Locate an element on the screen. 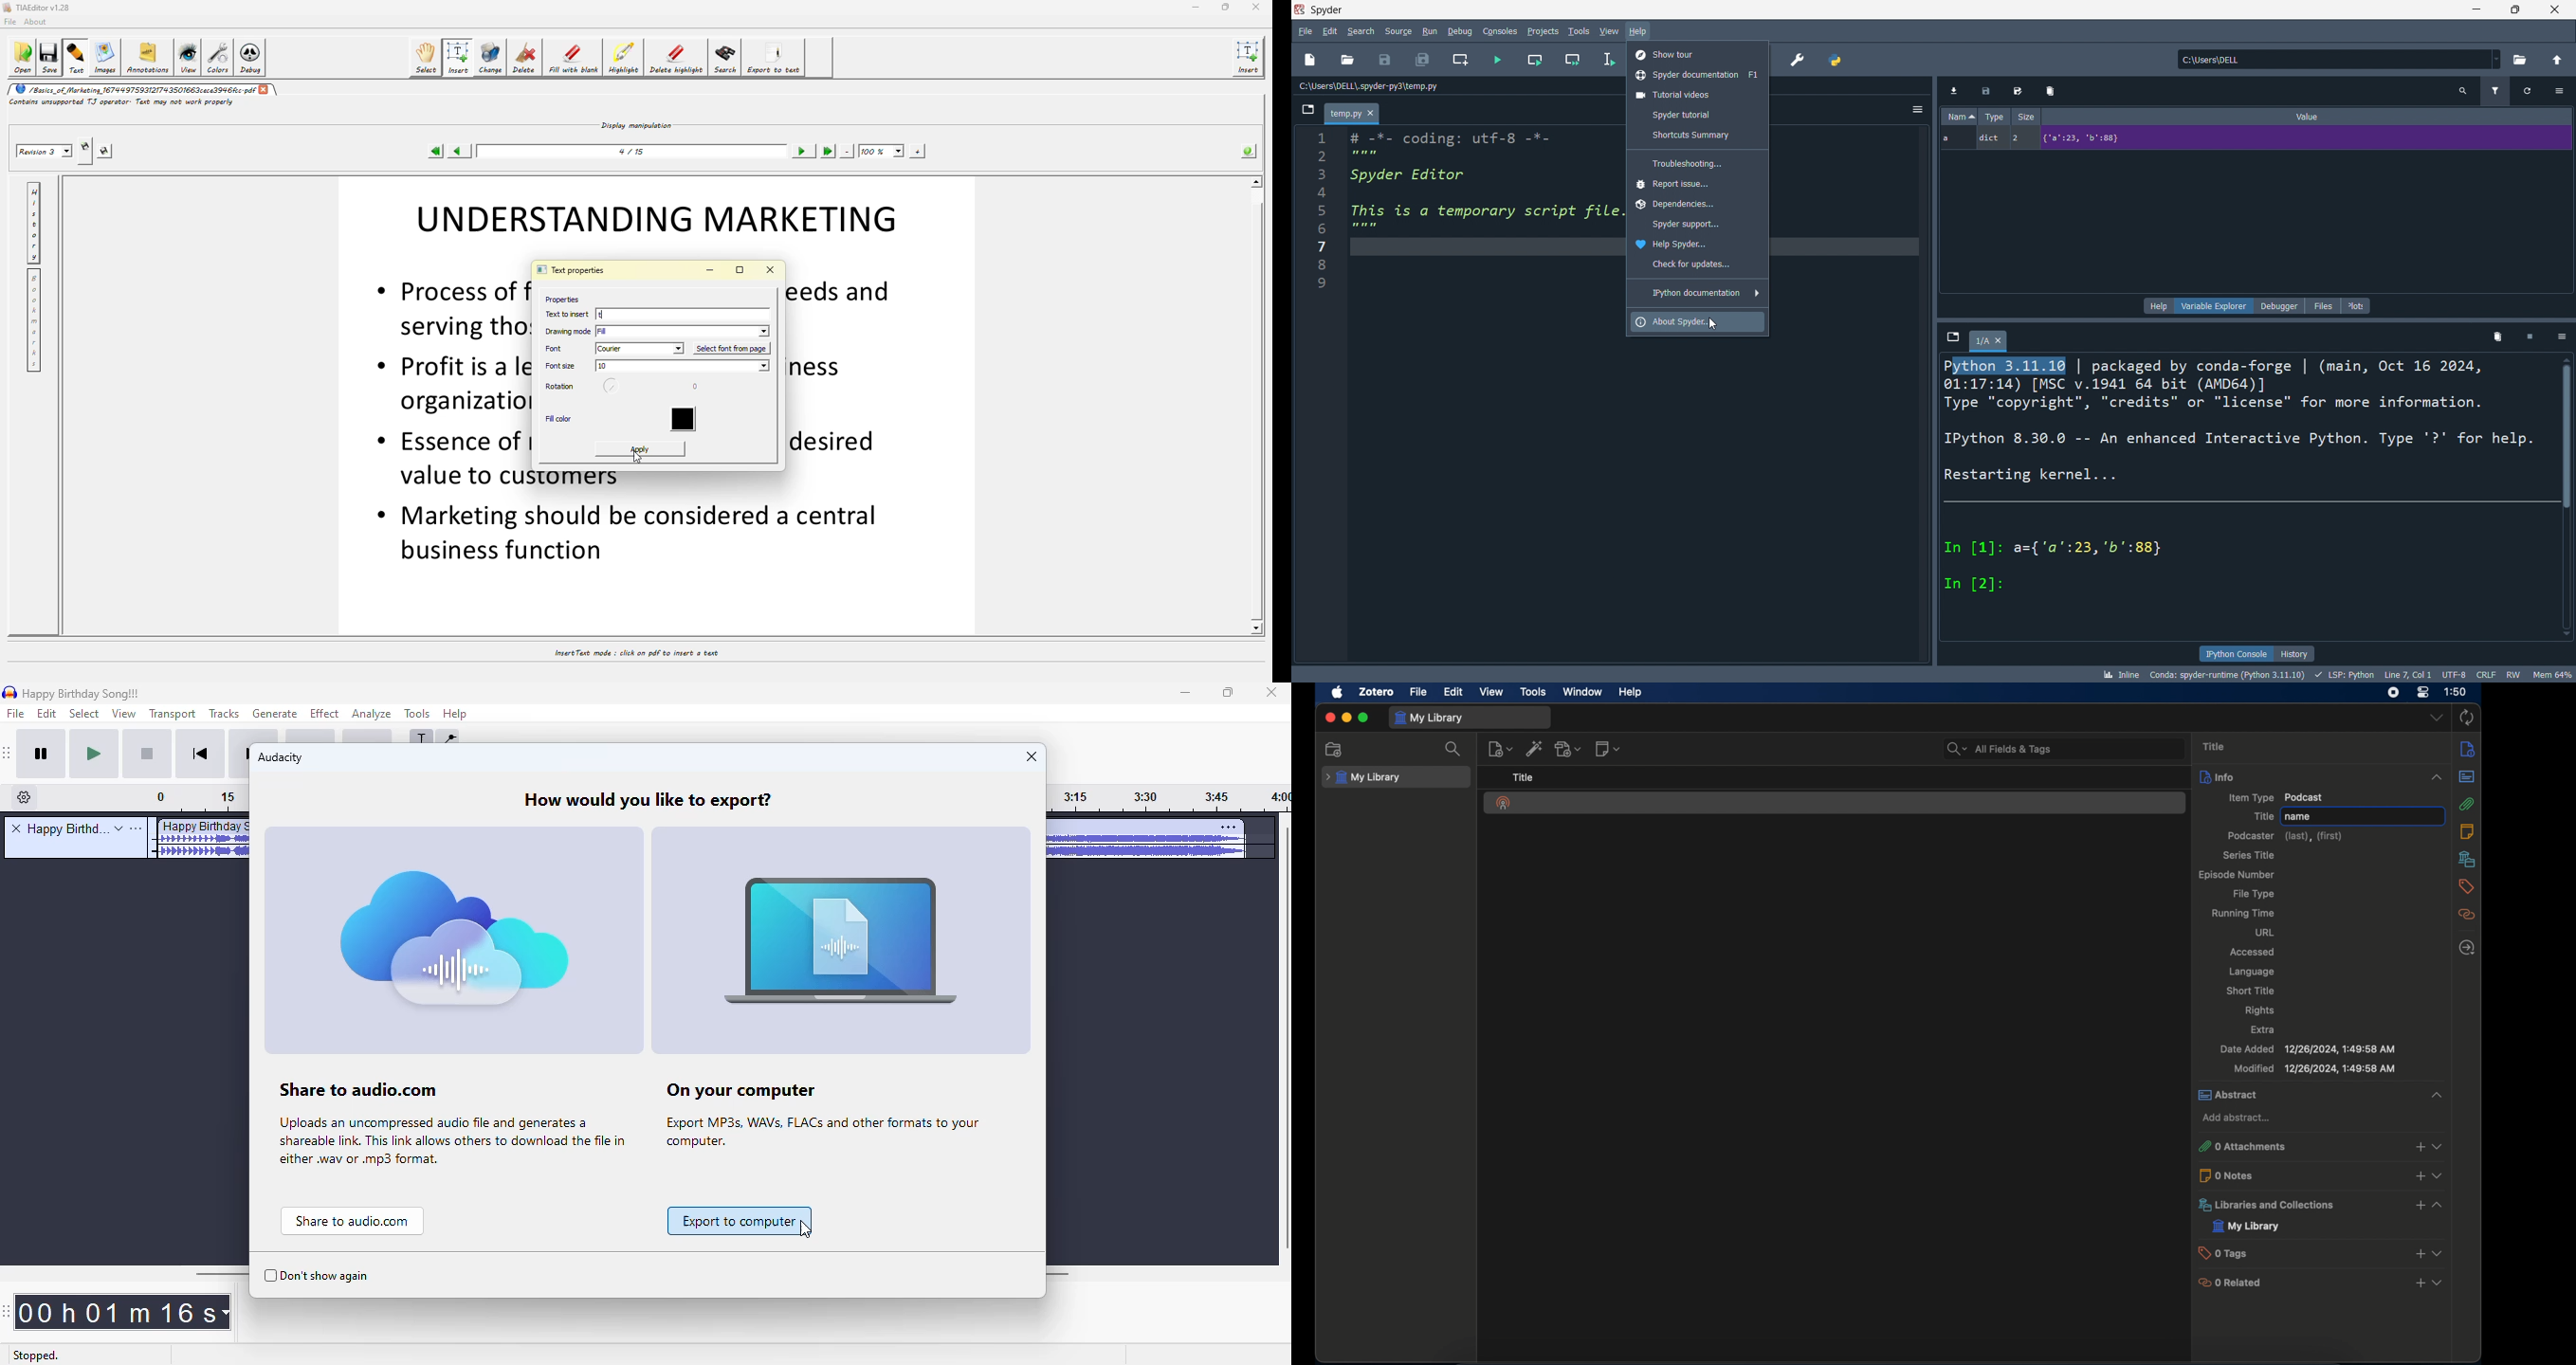  info is located at coordinates (2467, 750).